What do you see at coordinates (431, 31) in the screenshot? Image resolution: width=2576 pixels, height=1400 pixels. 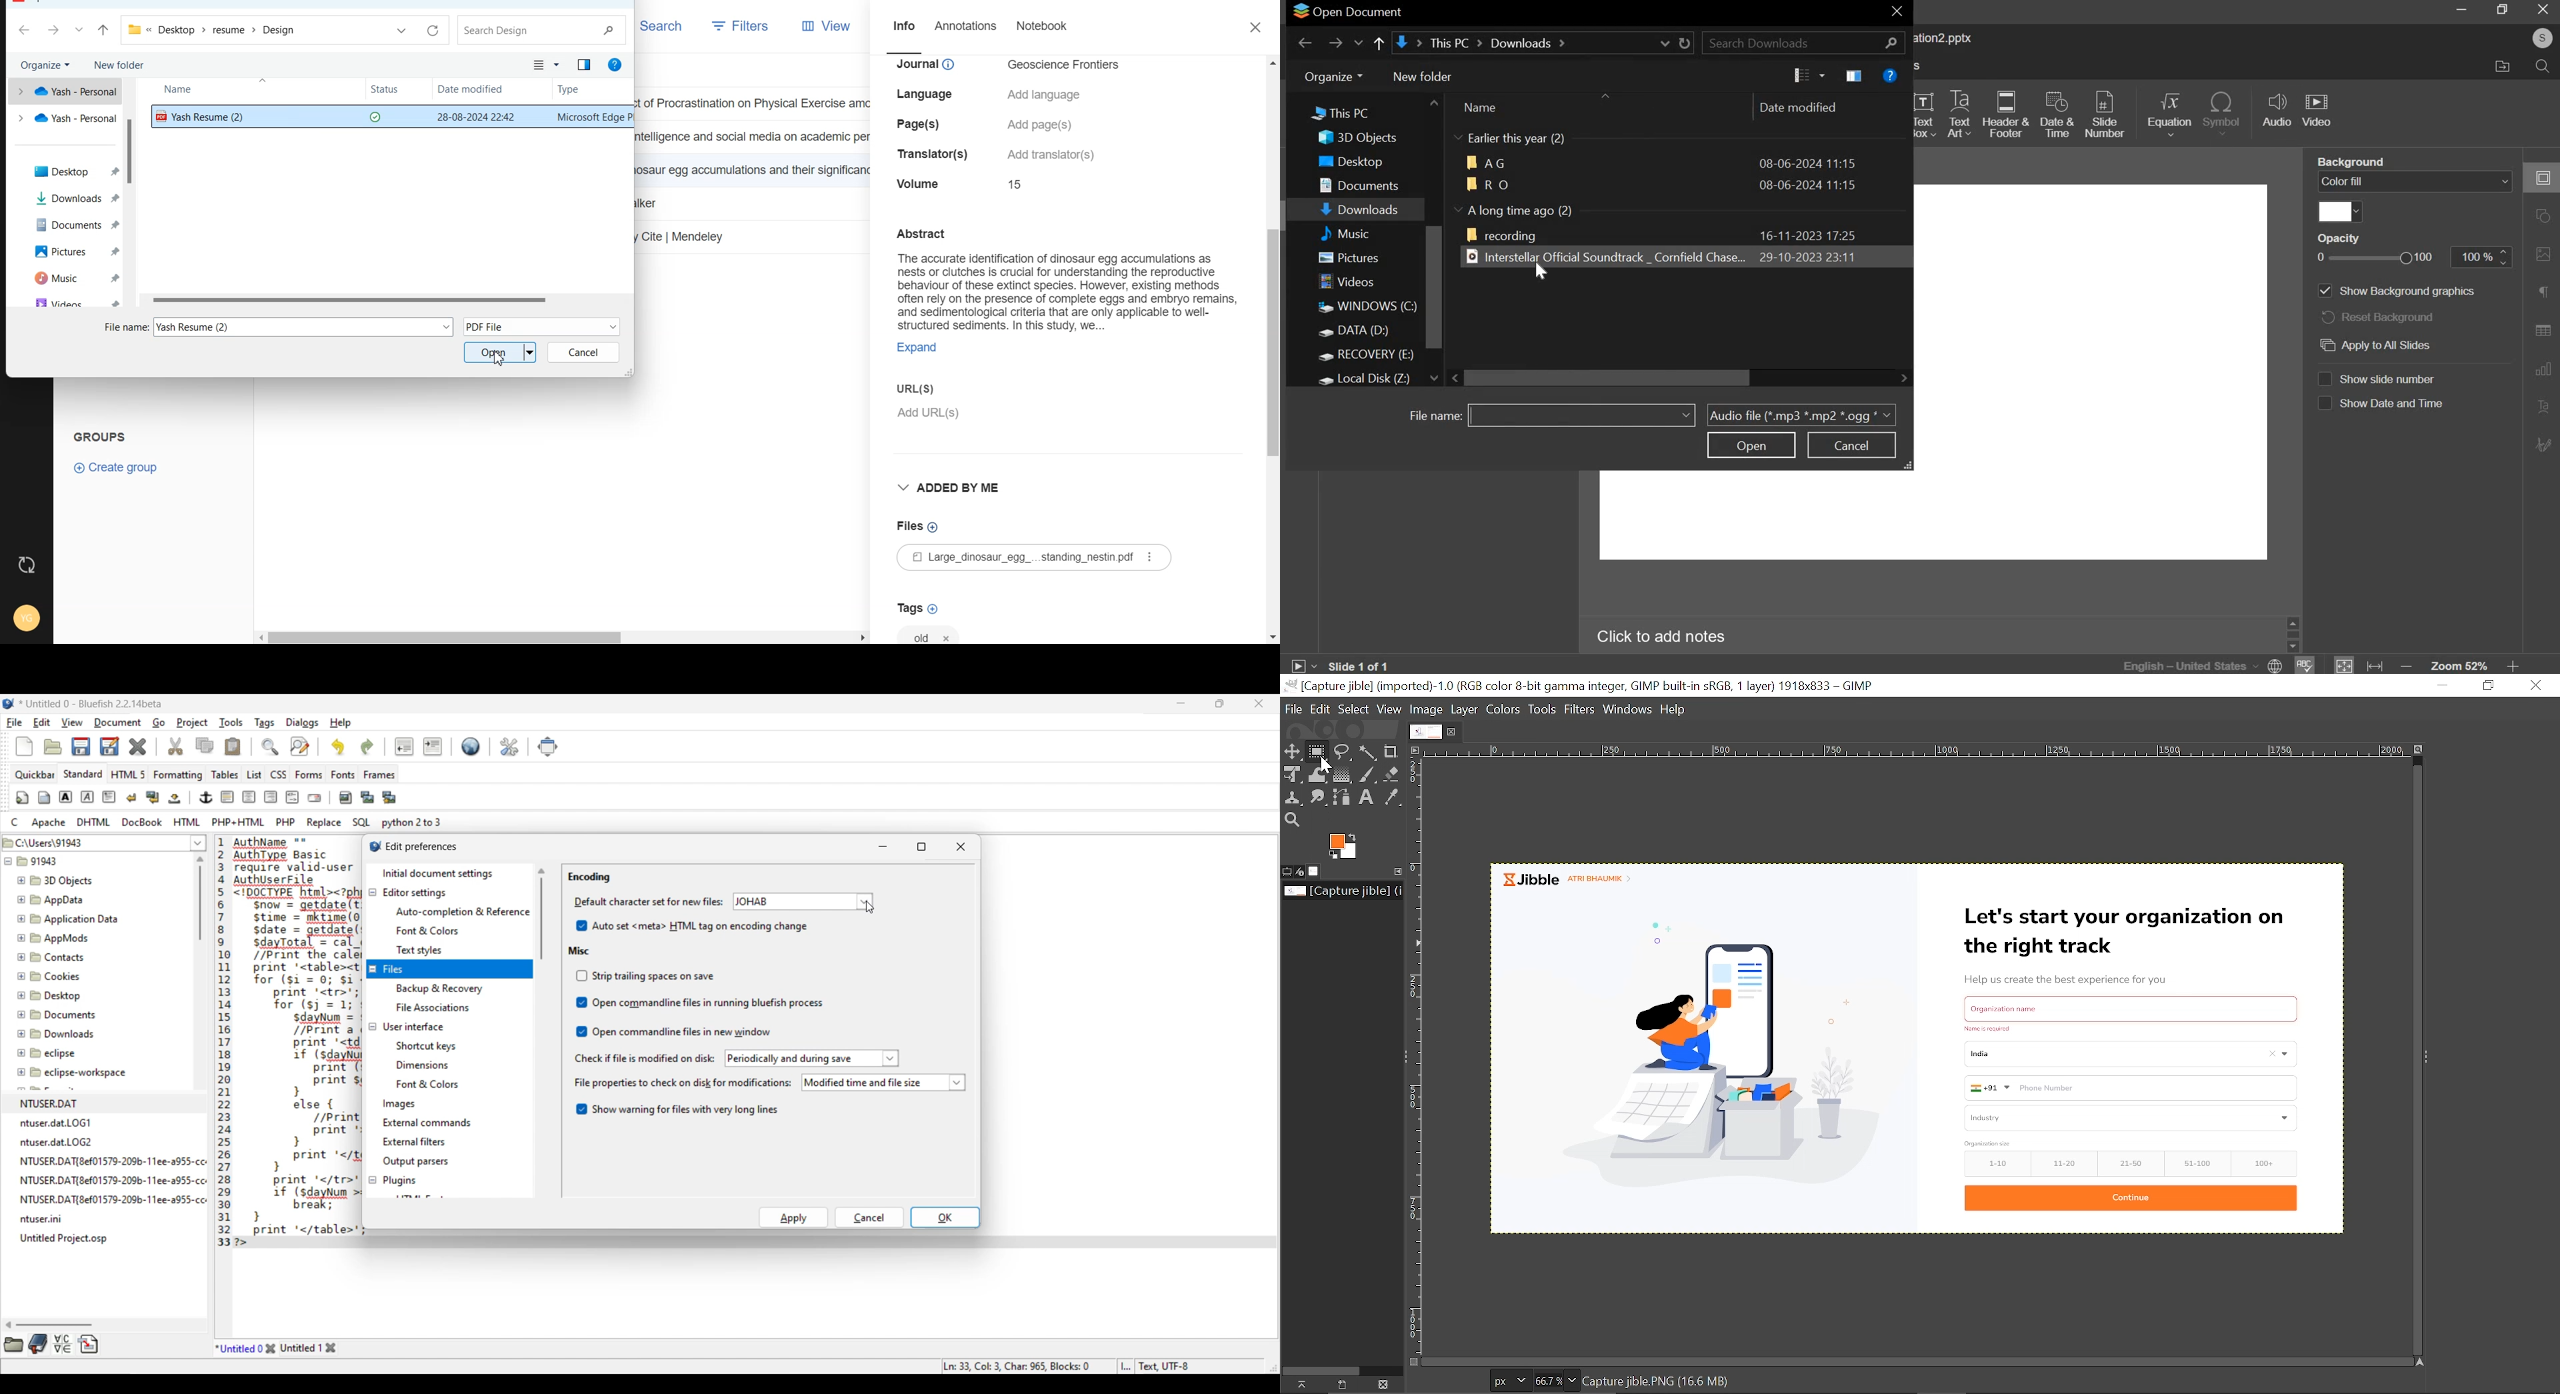 I see `Refresh ` at bounding box center [431, 31].